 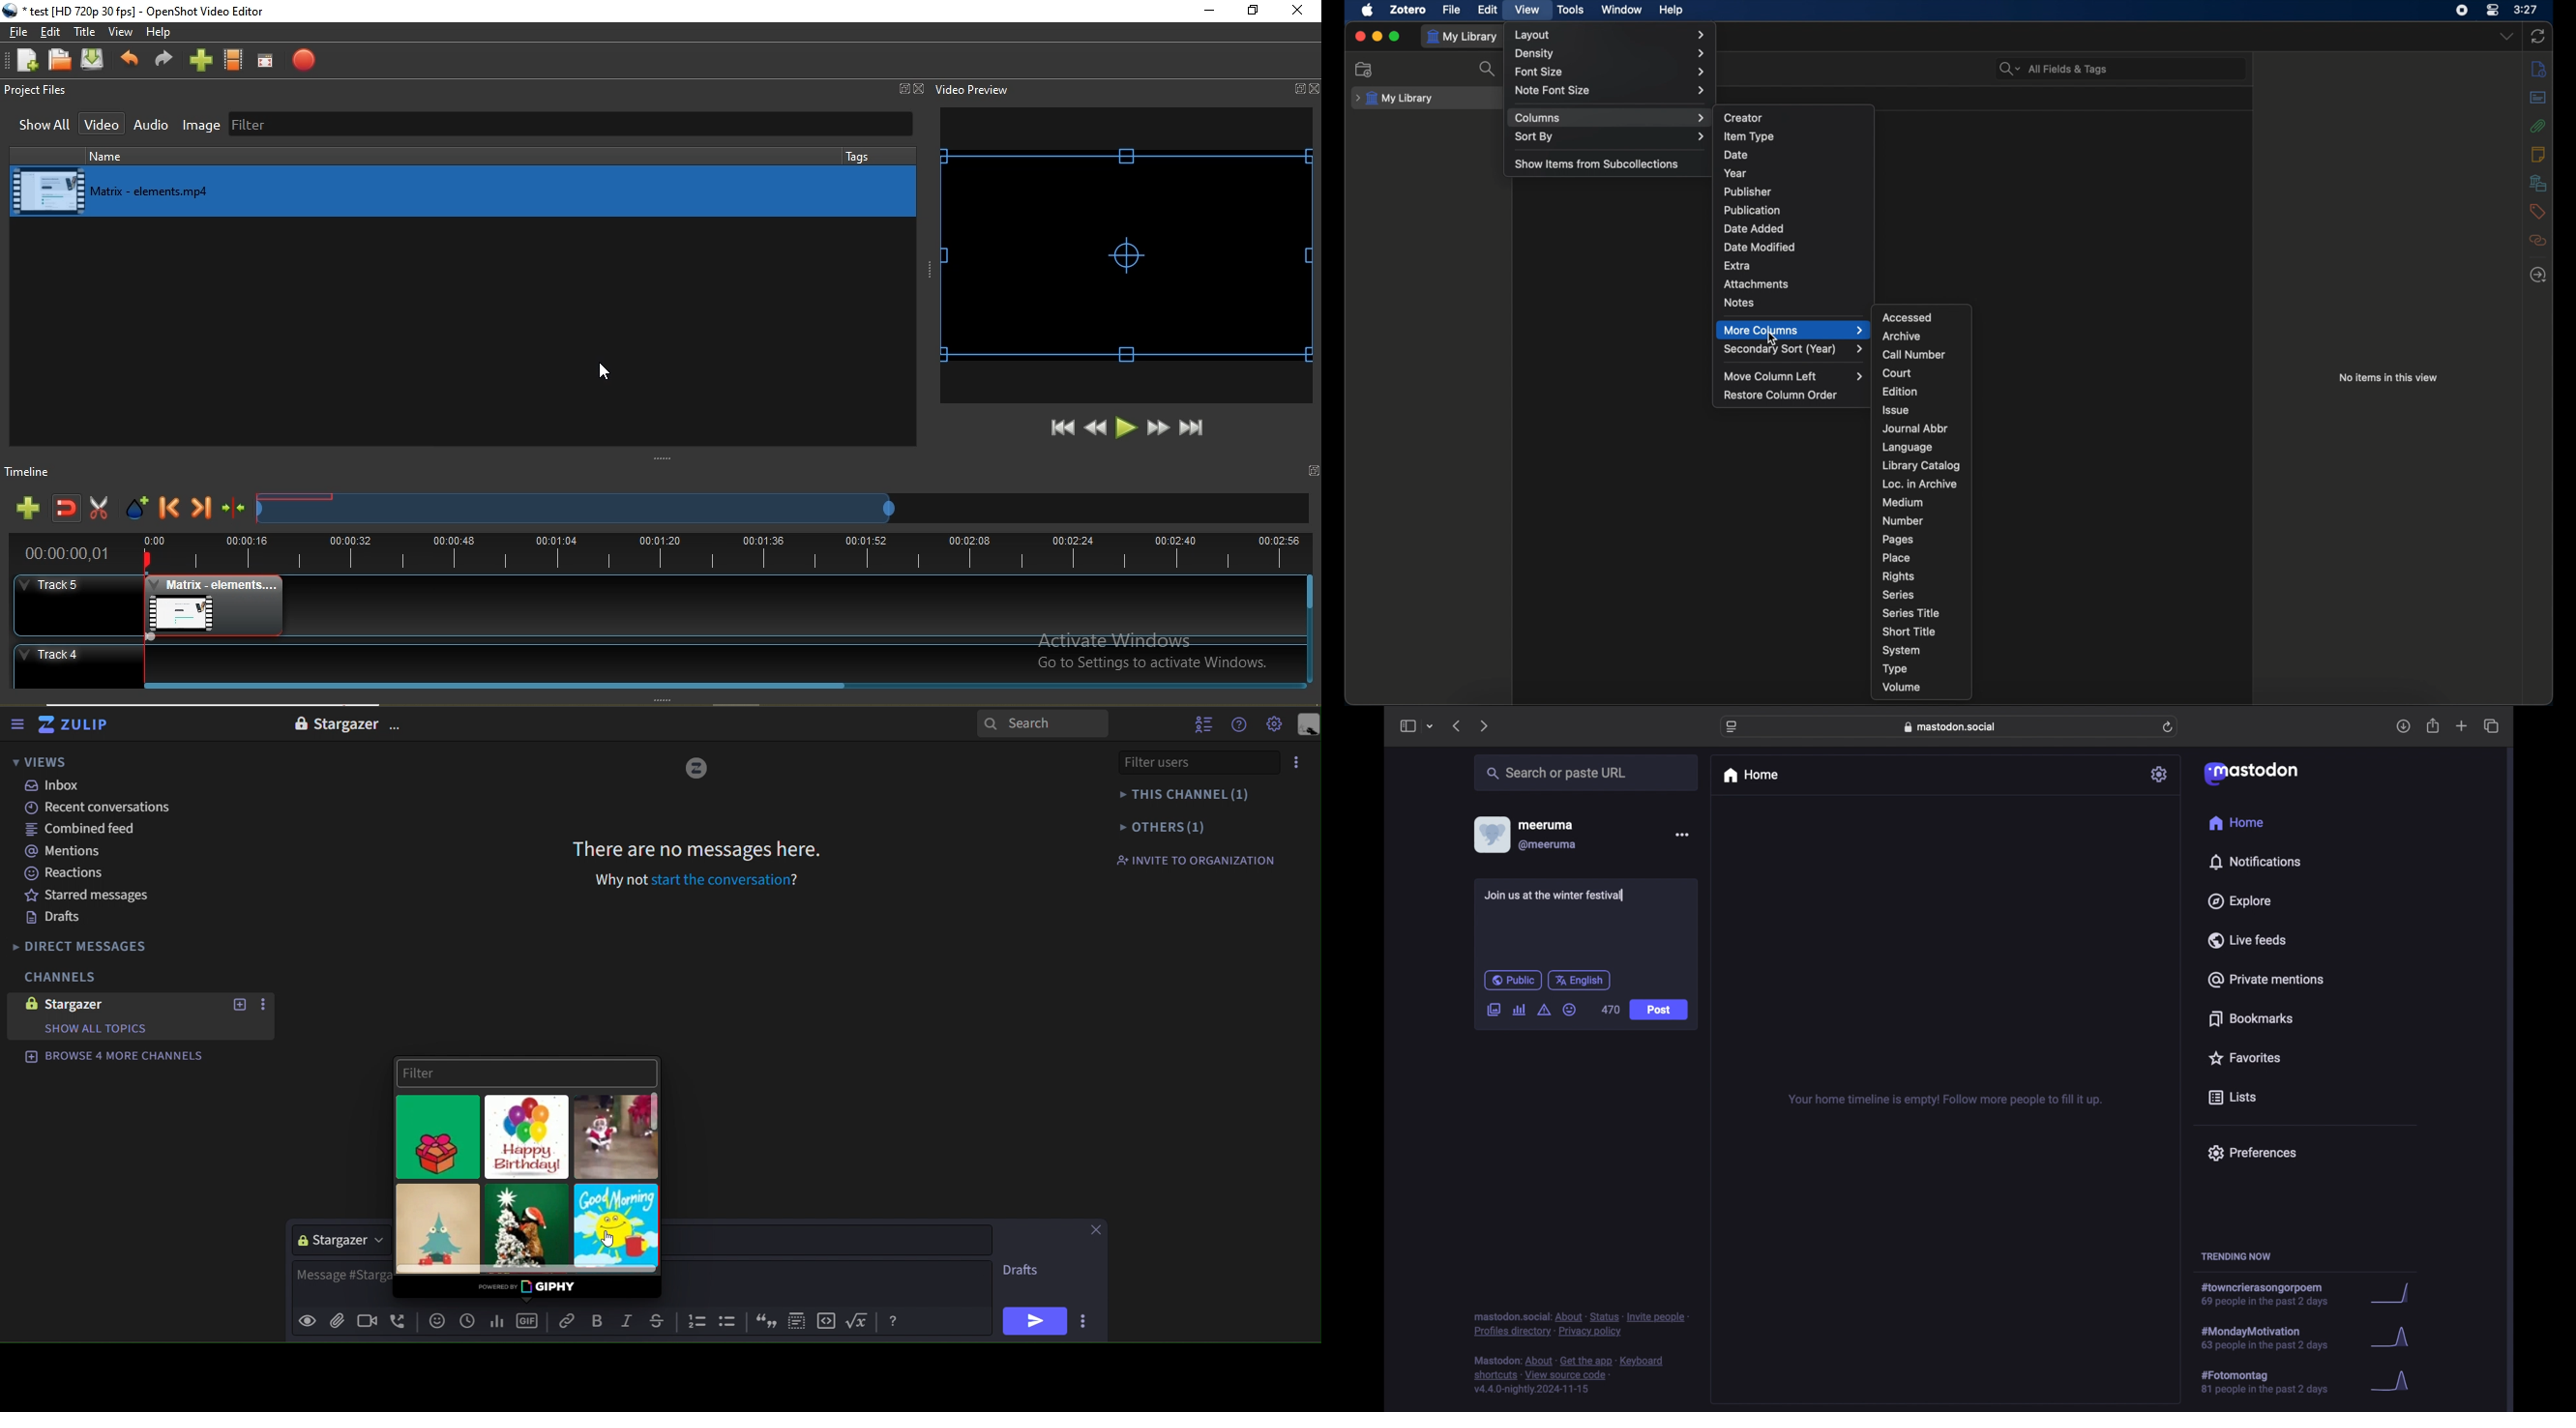 I want to click on pages, so click(x=1899, y=540).